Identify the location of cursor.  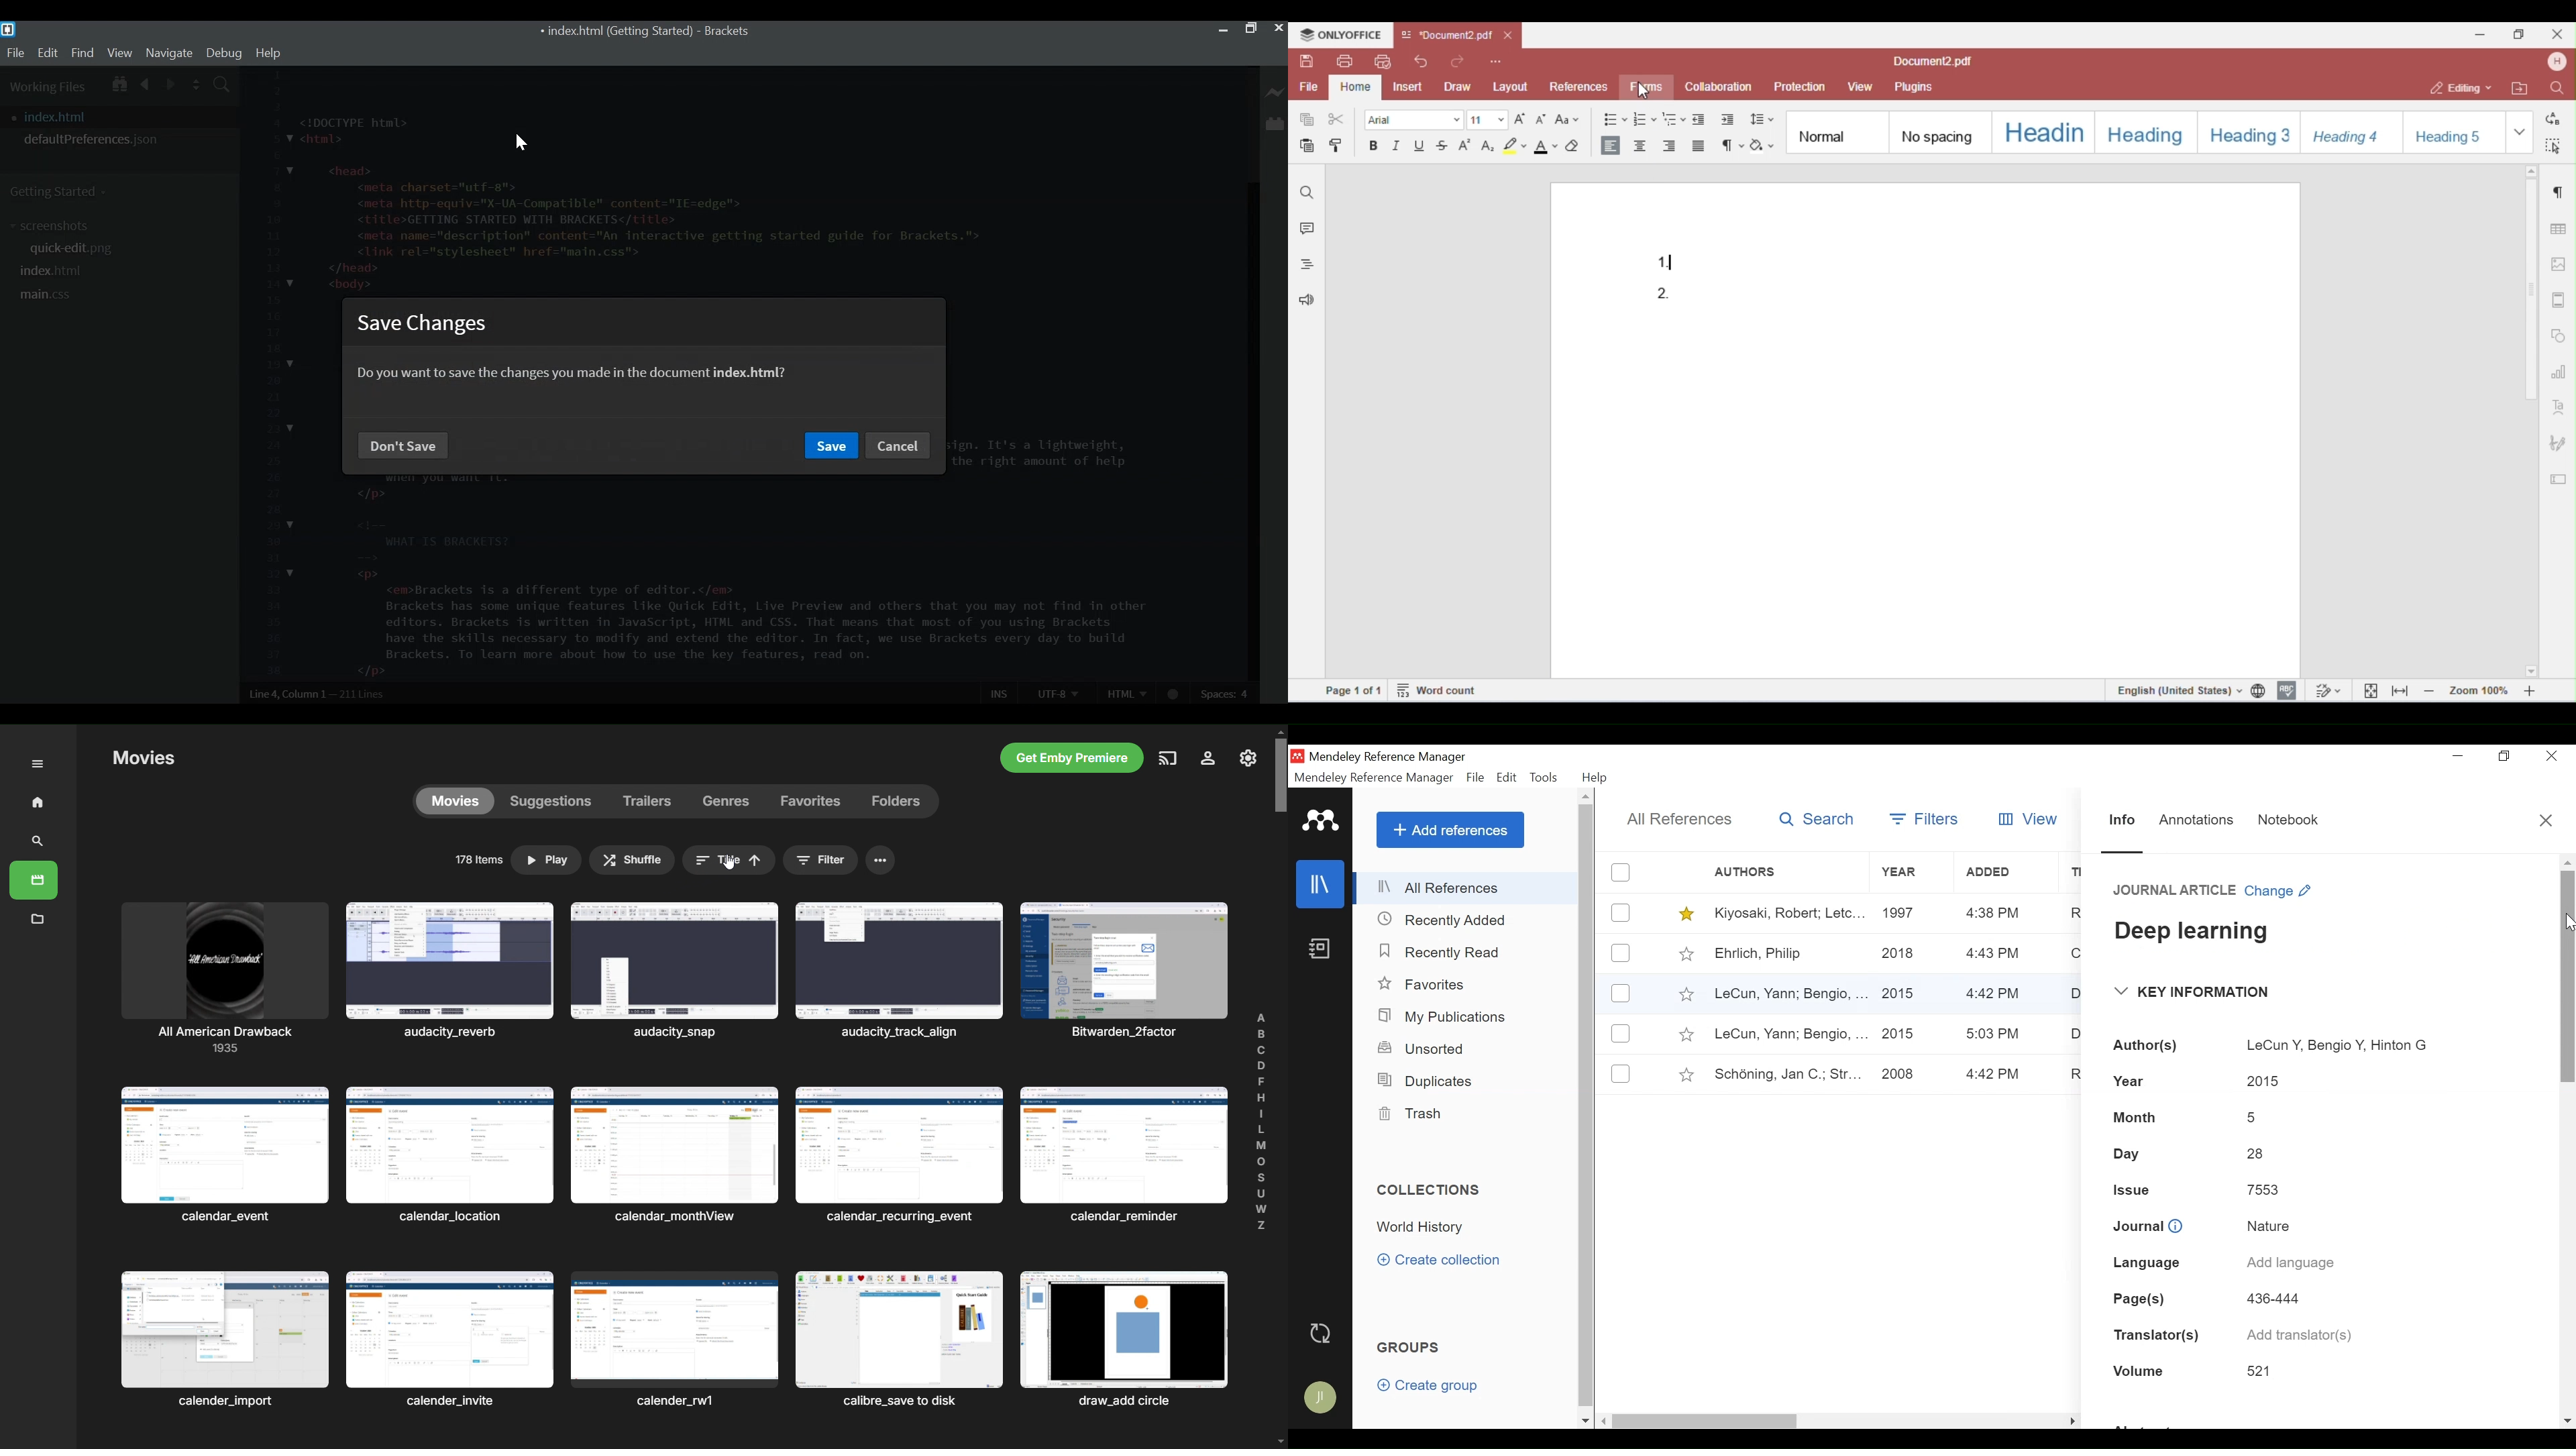
(731, 865).